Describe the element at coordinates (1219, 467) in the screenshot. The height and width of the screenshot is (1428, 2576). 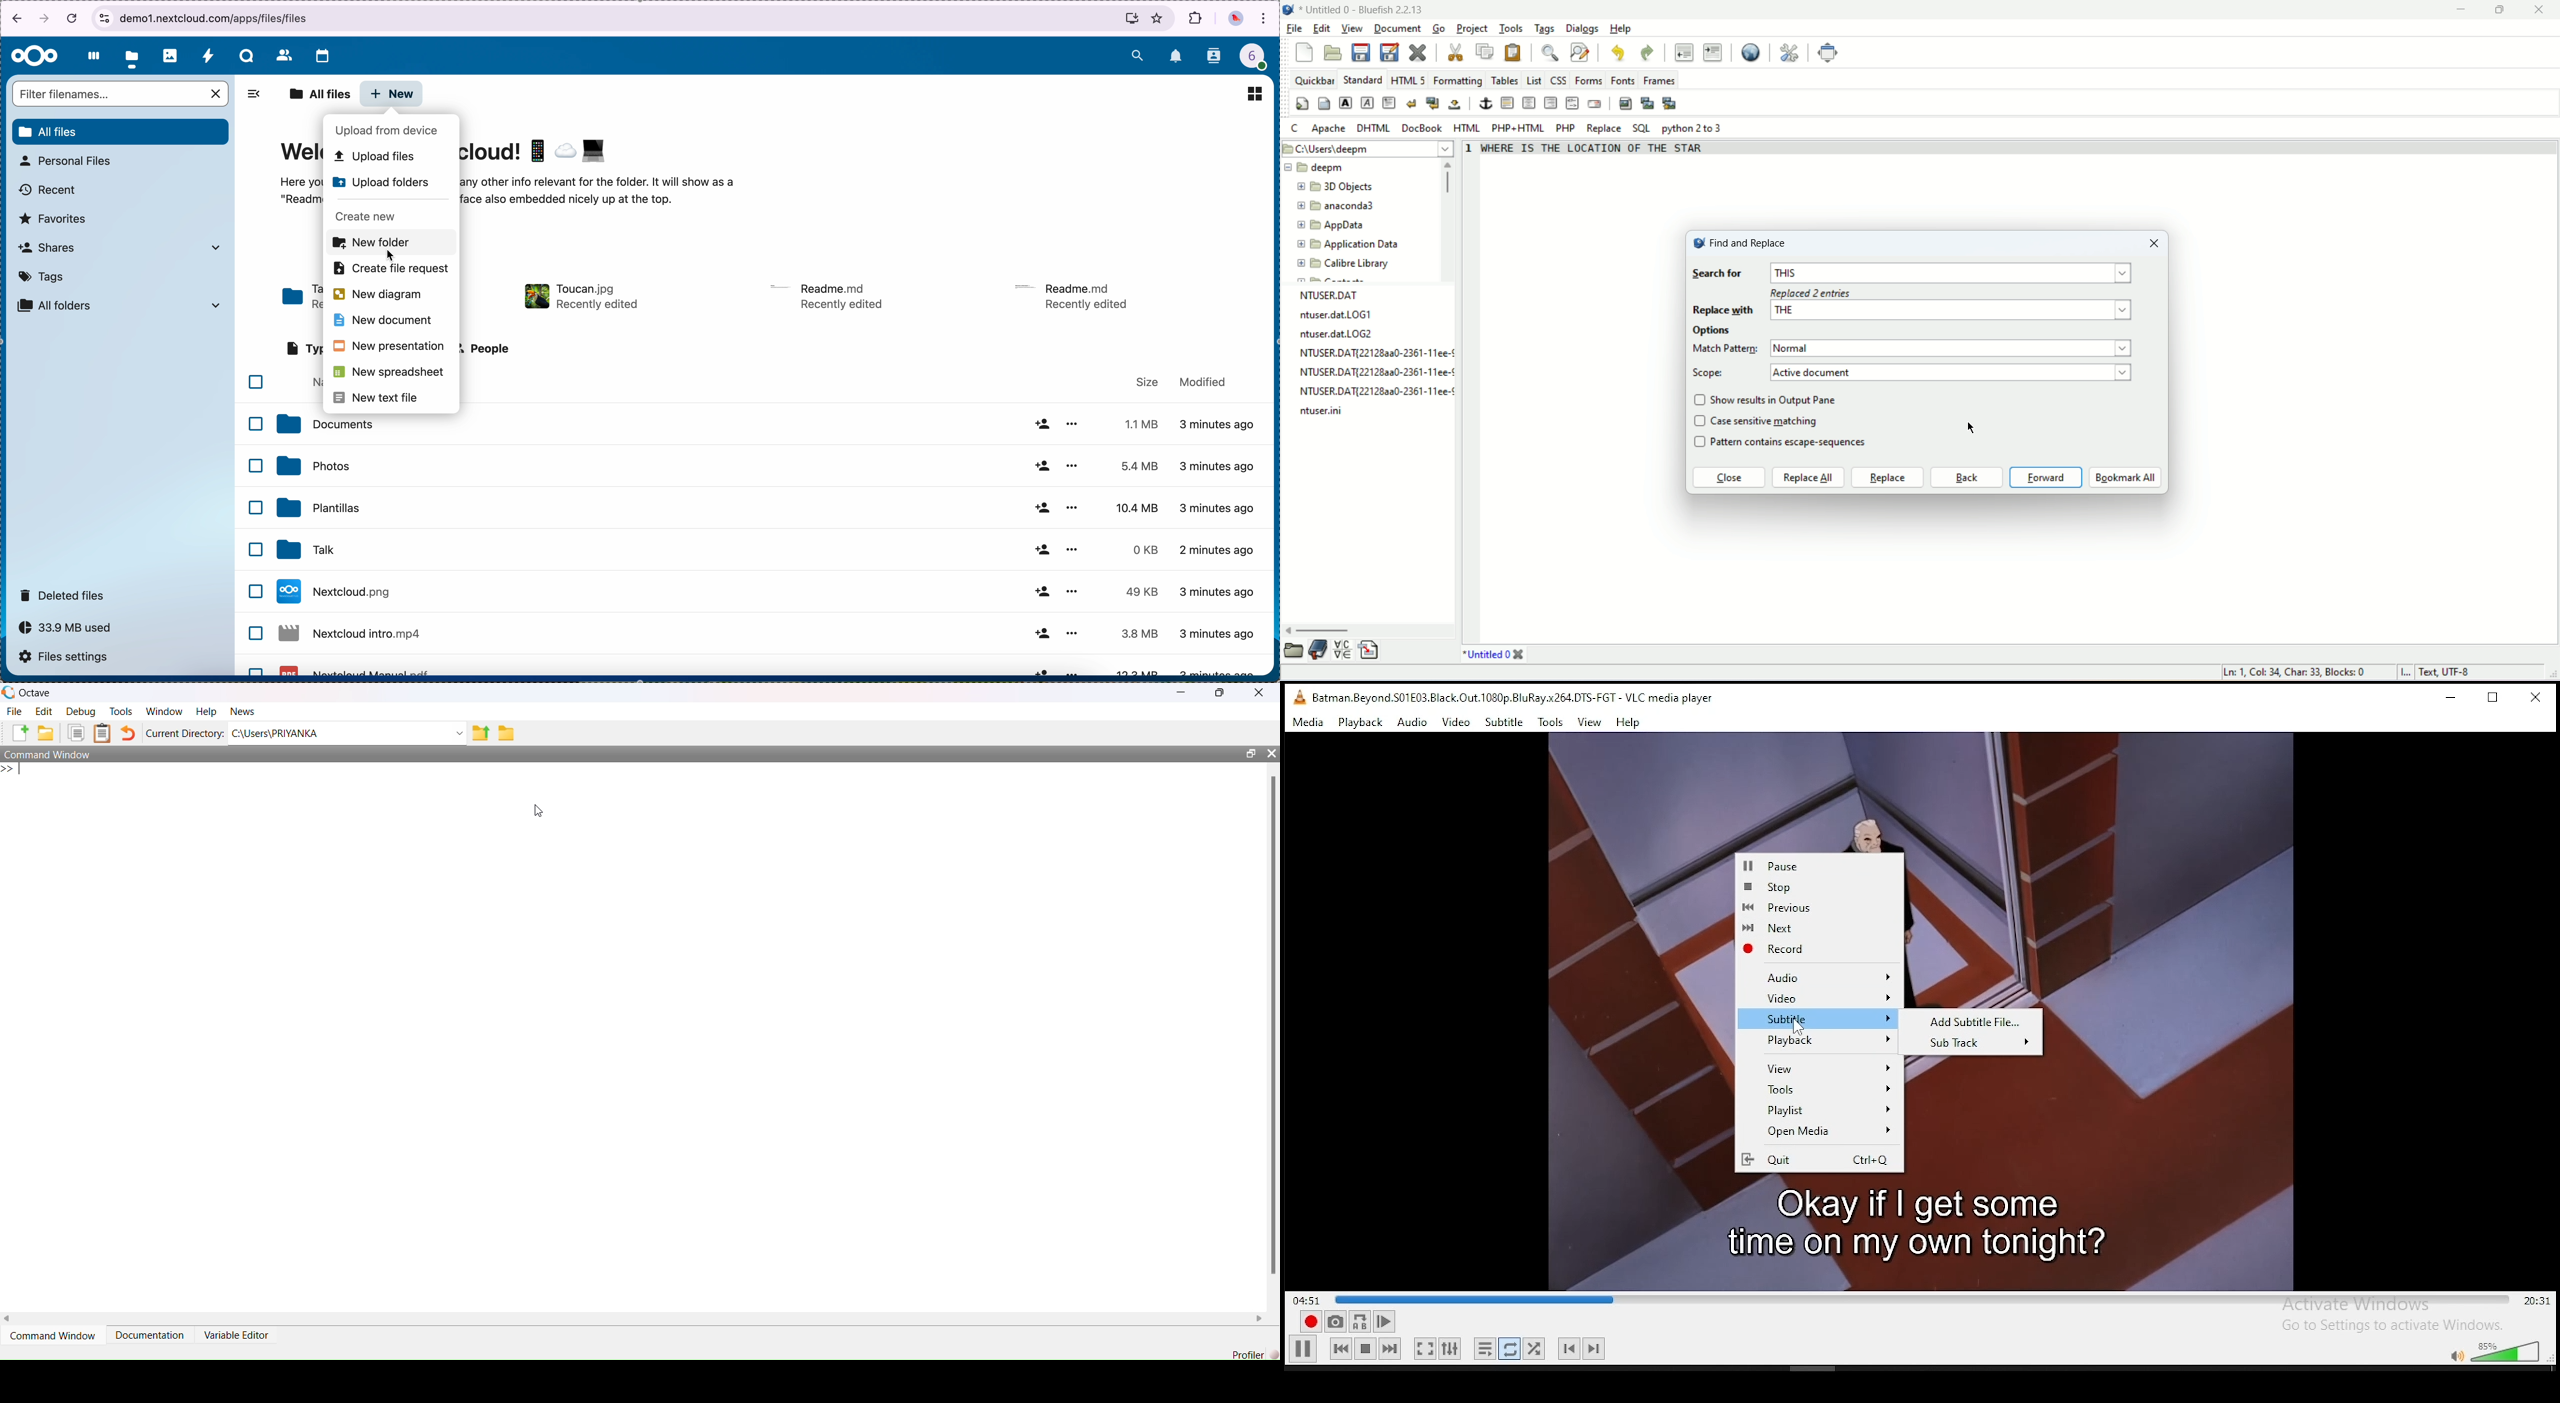
I see `4 minutes ago` at that location.